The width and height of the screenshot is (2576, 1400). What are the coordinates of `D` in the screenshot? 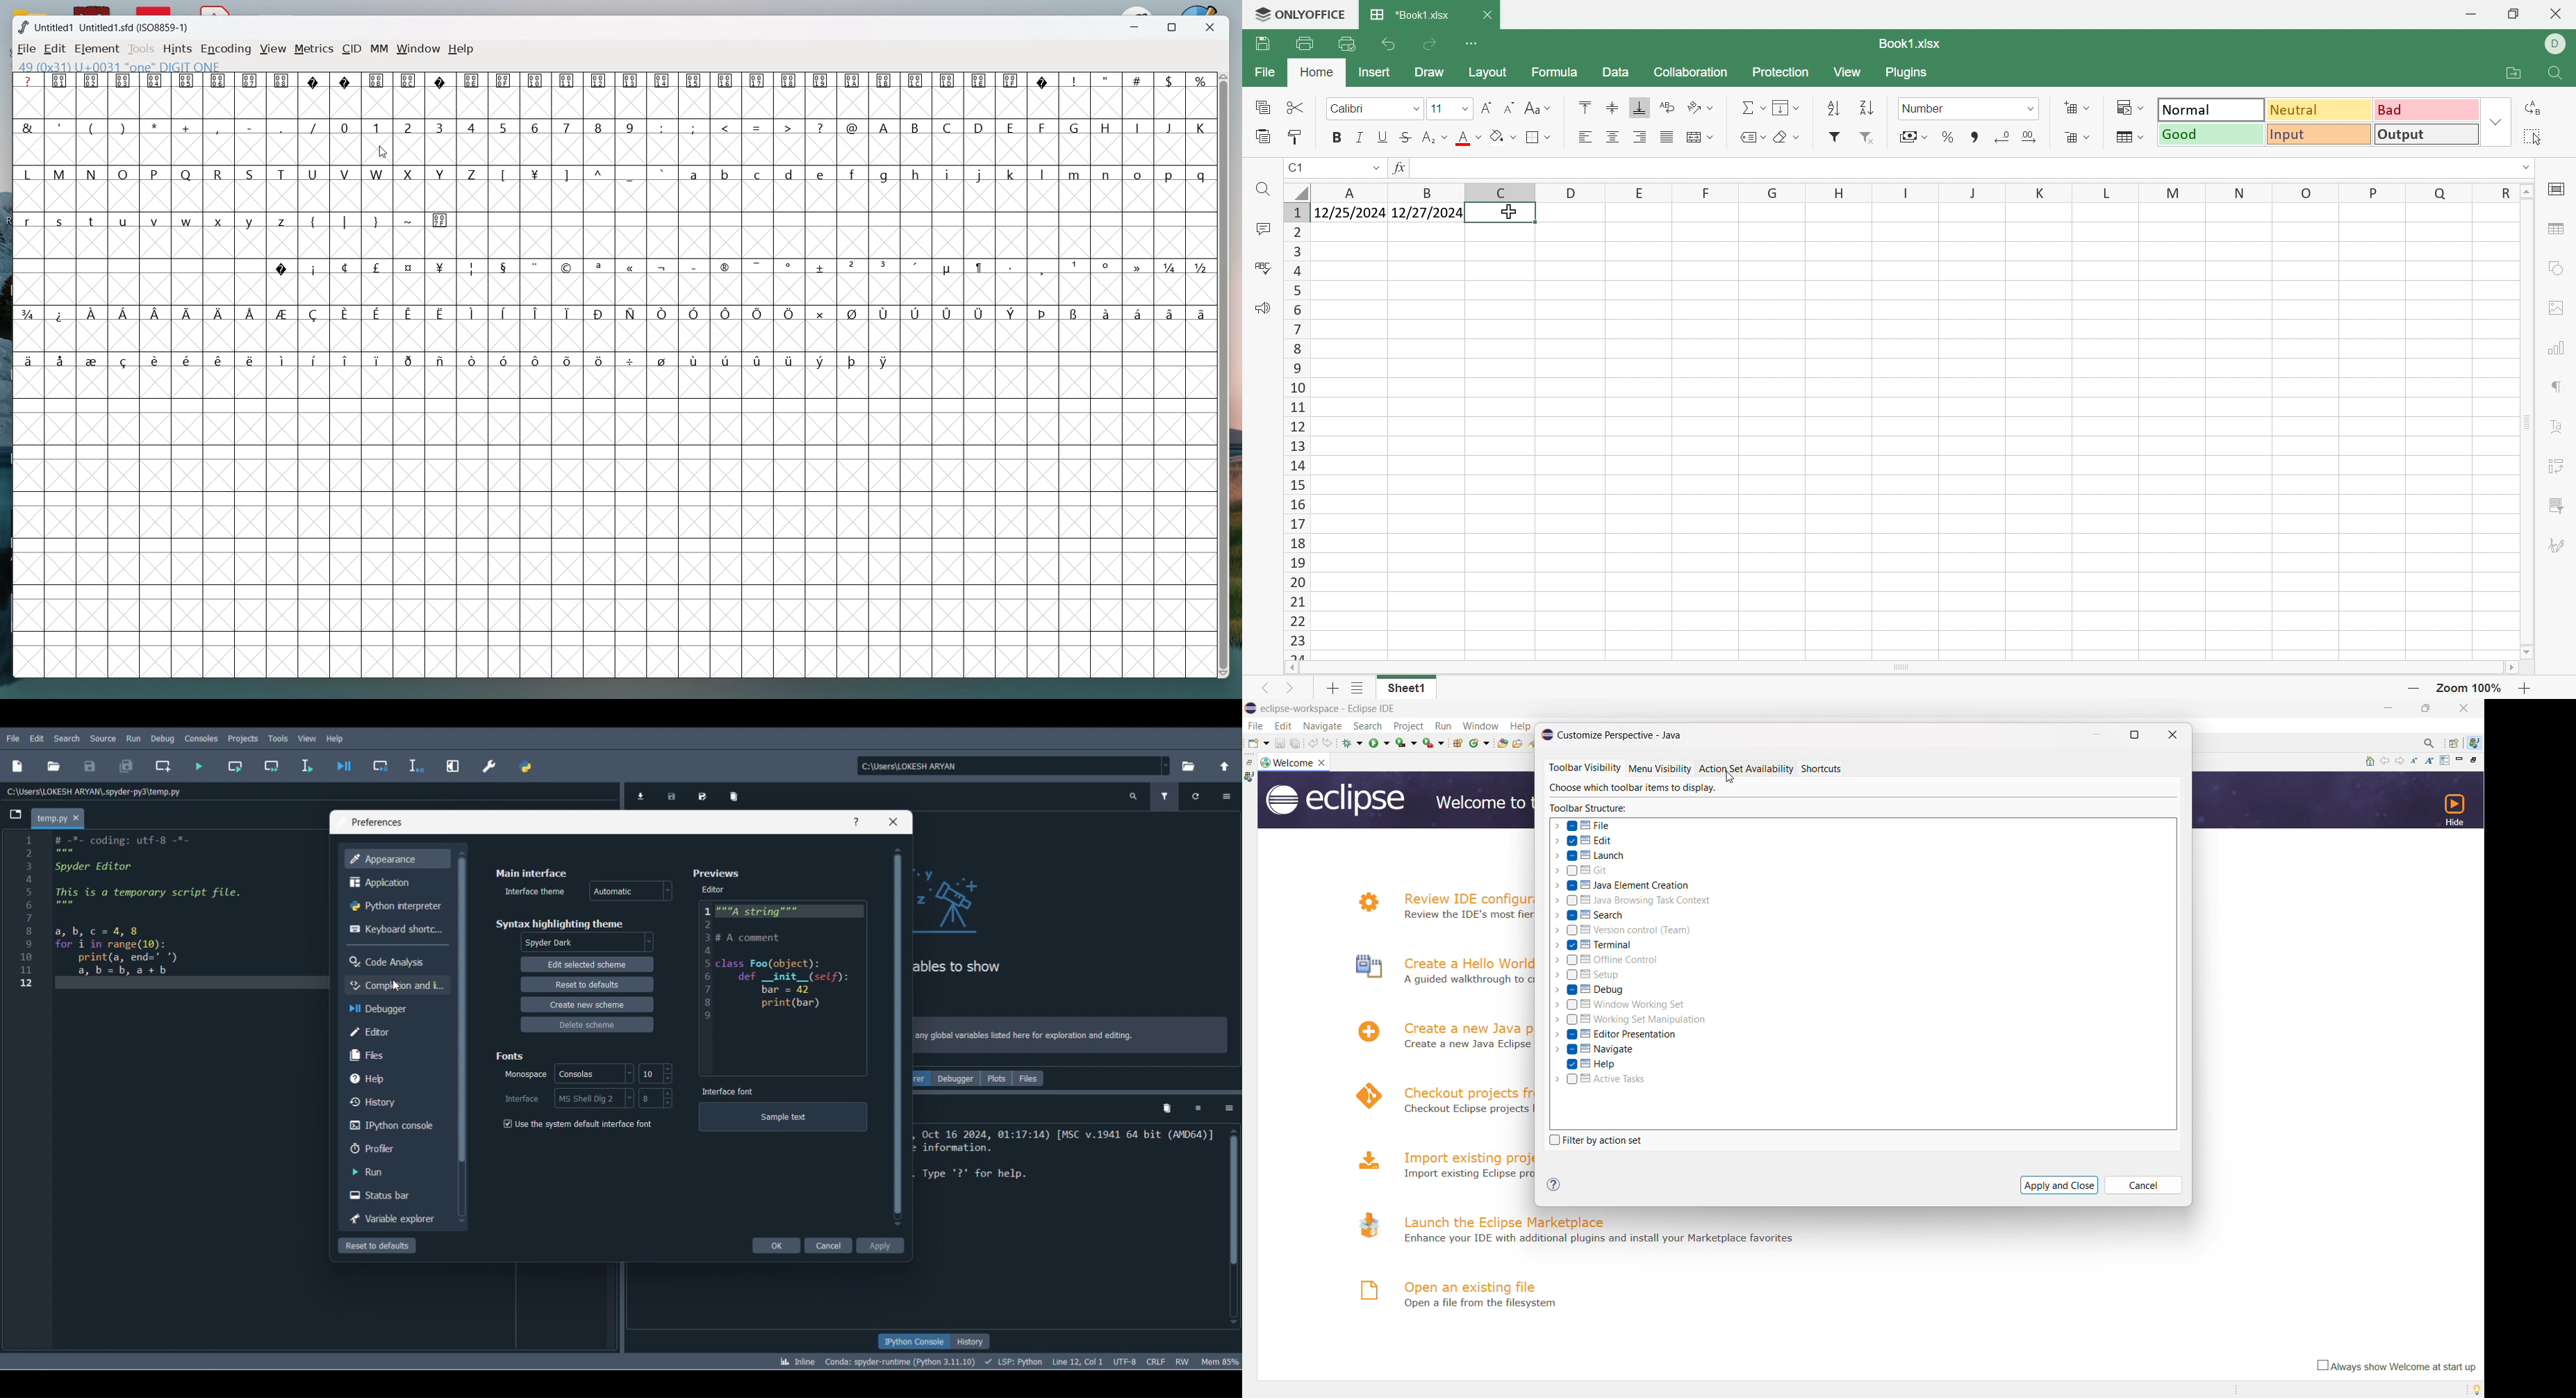 It's located at (981, 127).